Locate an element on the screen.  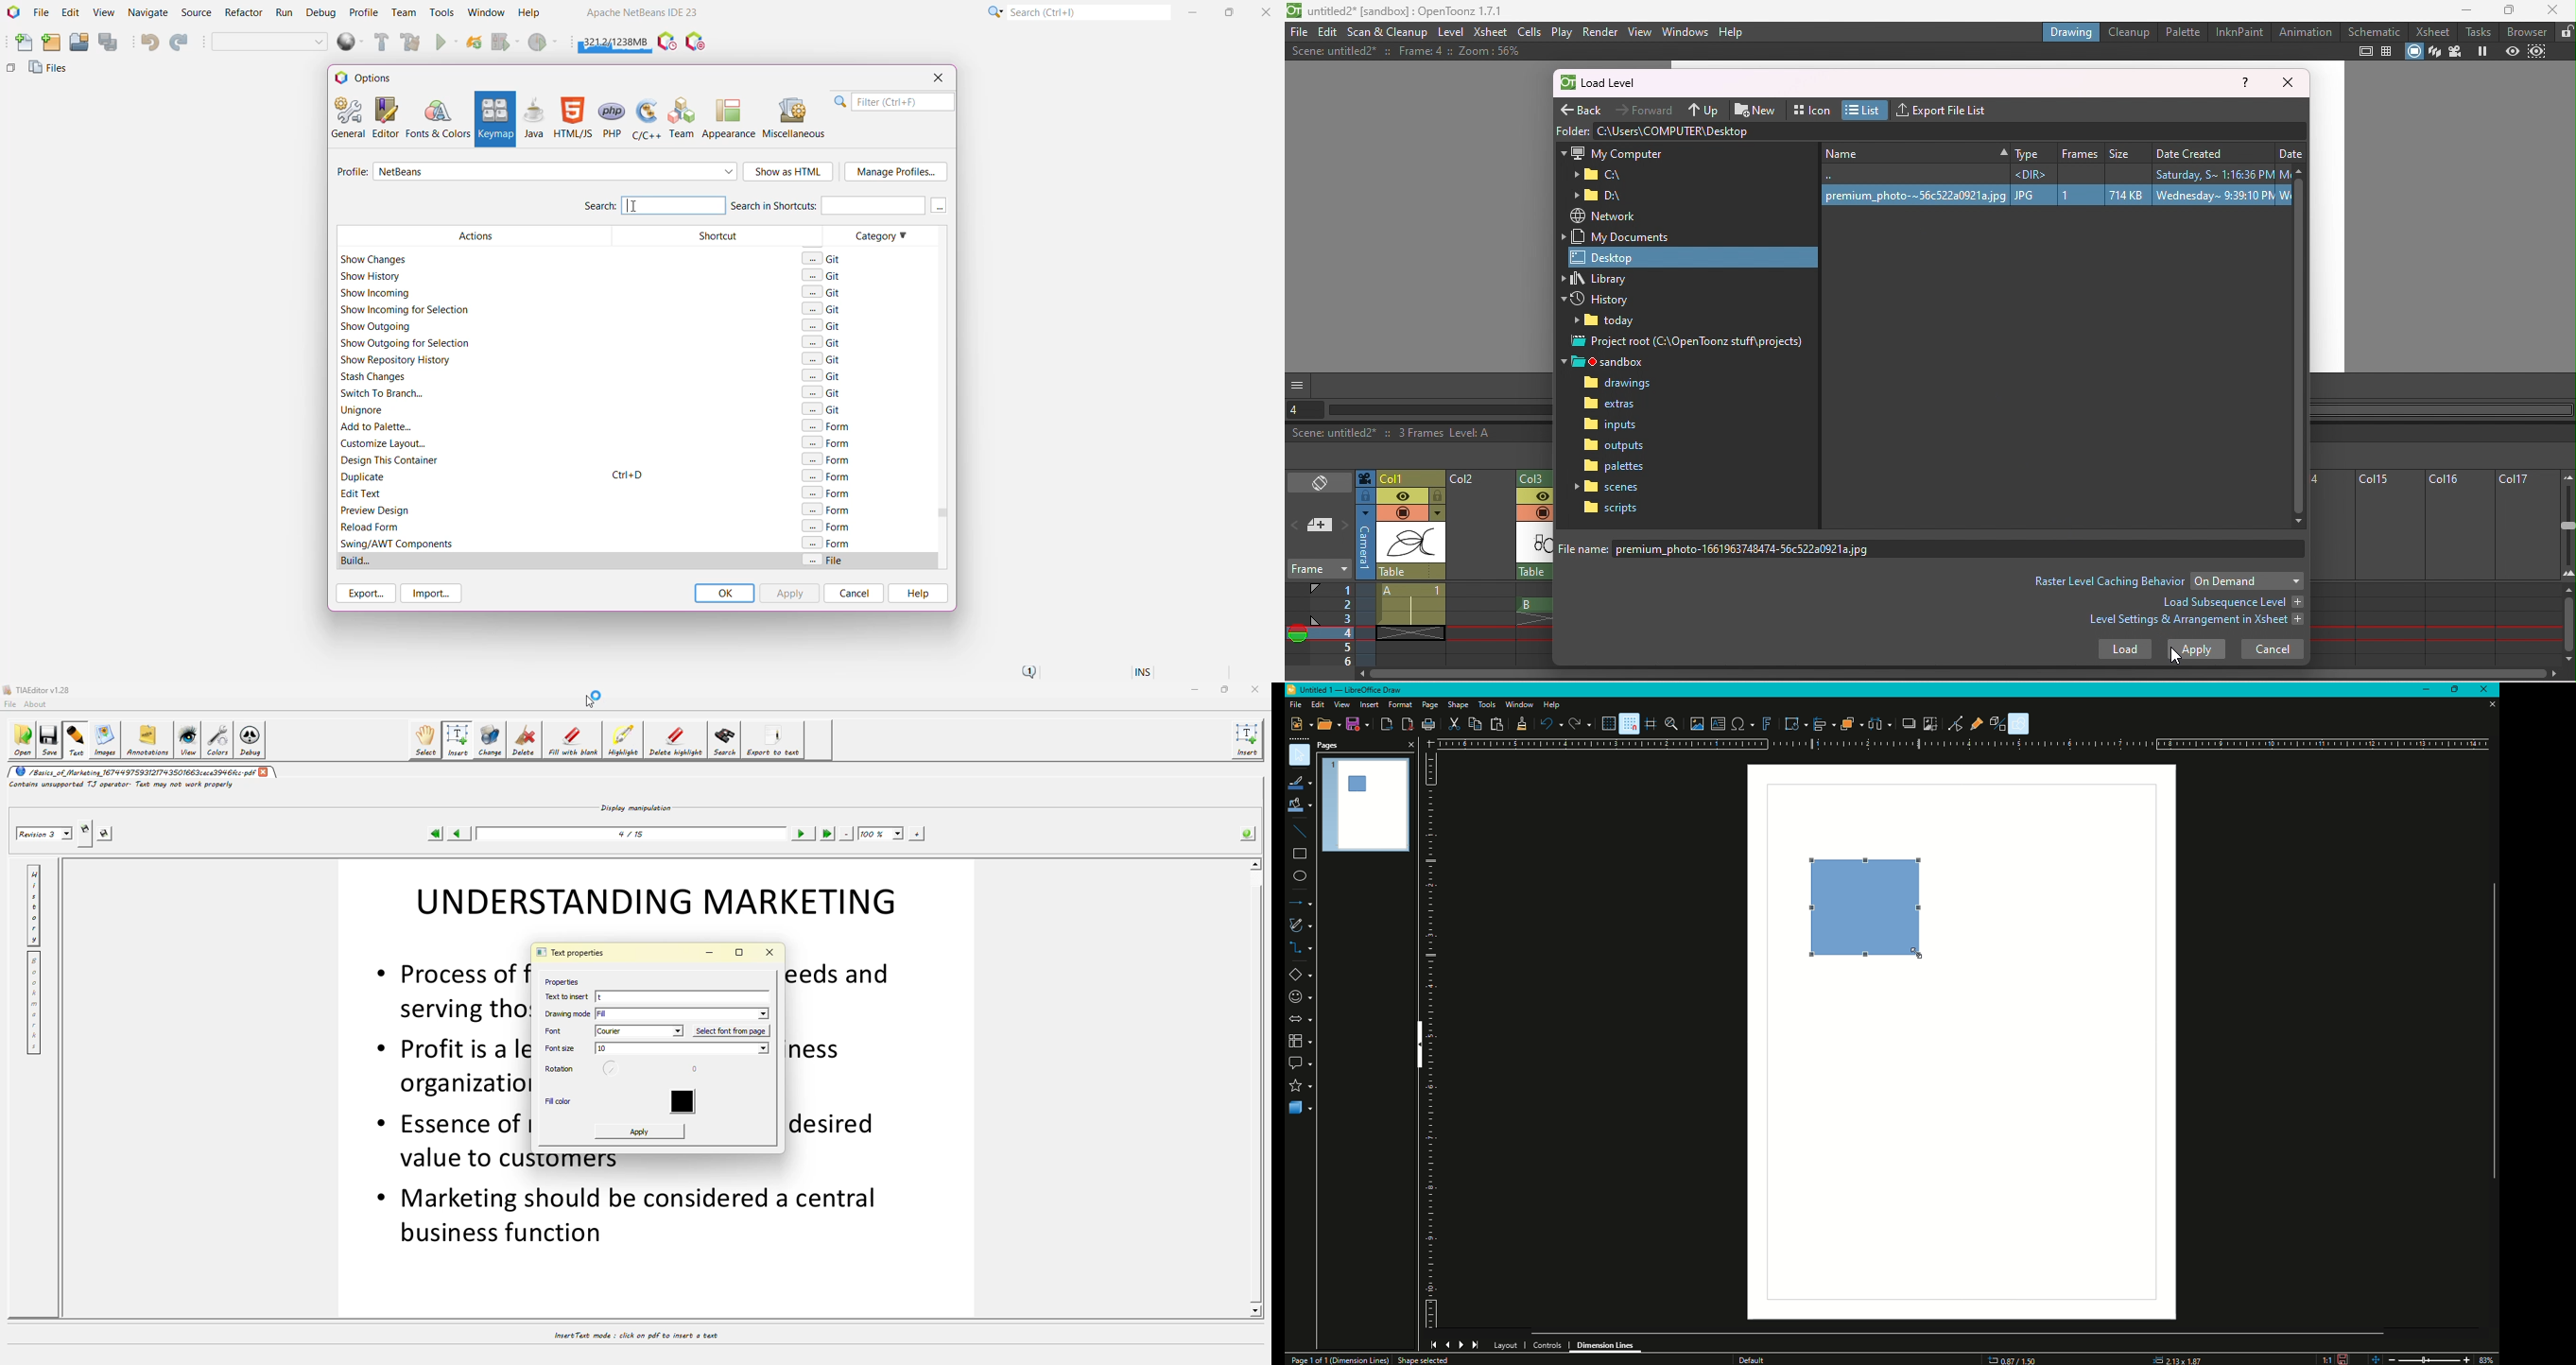
Lines is located at coordinates (1301, 831).